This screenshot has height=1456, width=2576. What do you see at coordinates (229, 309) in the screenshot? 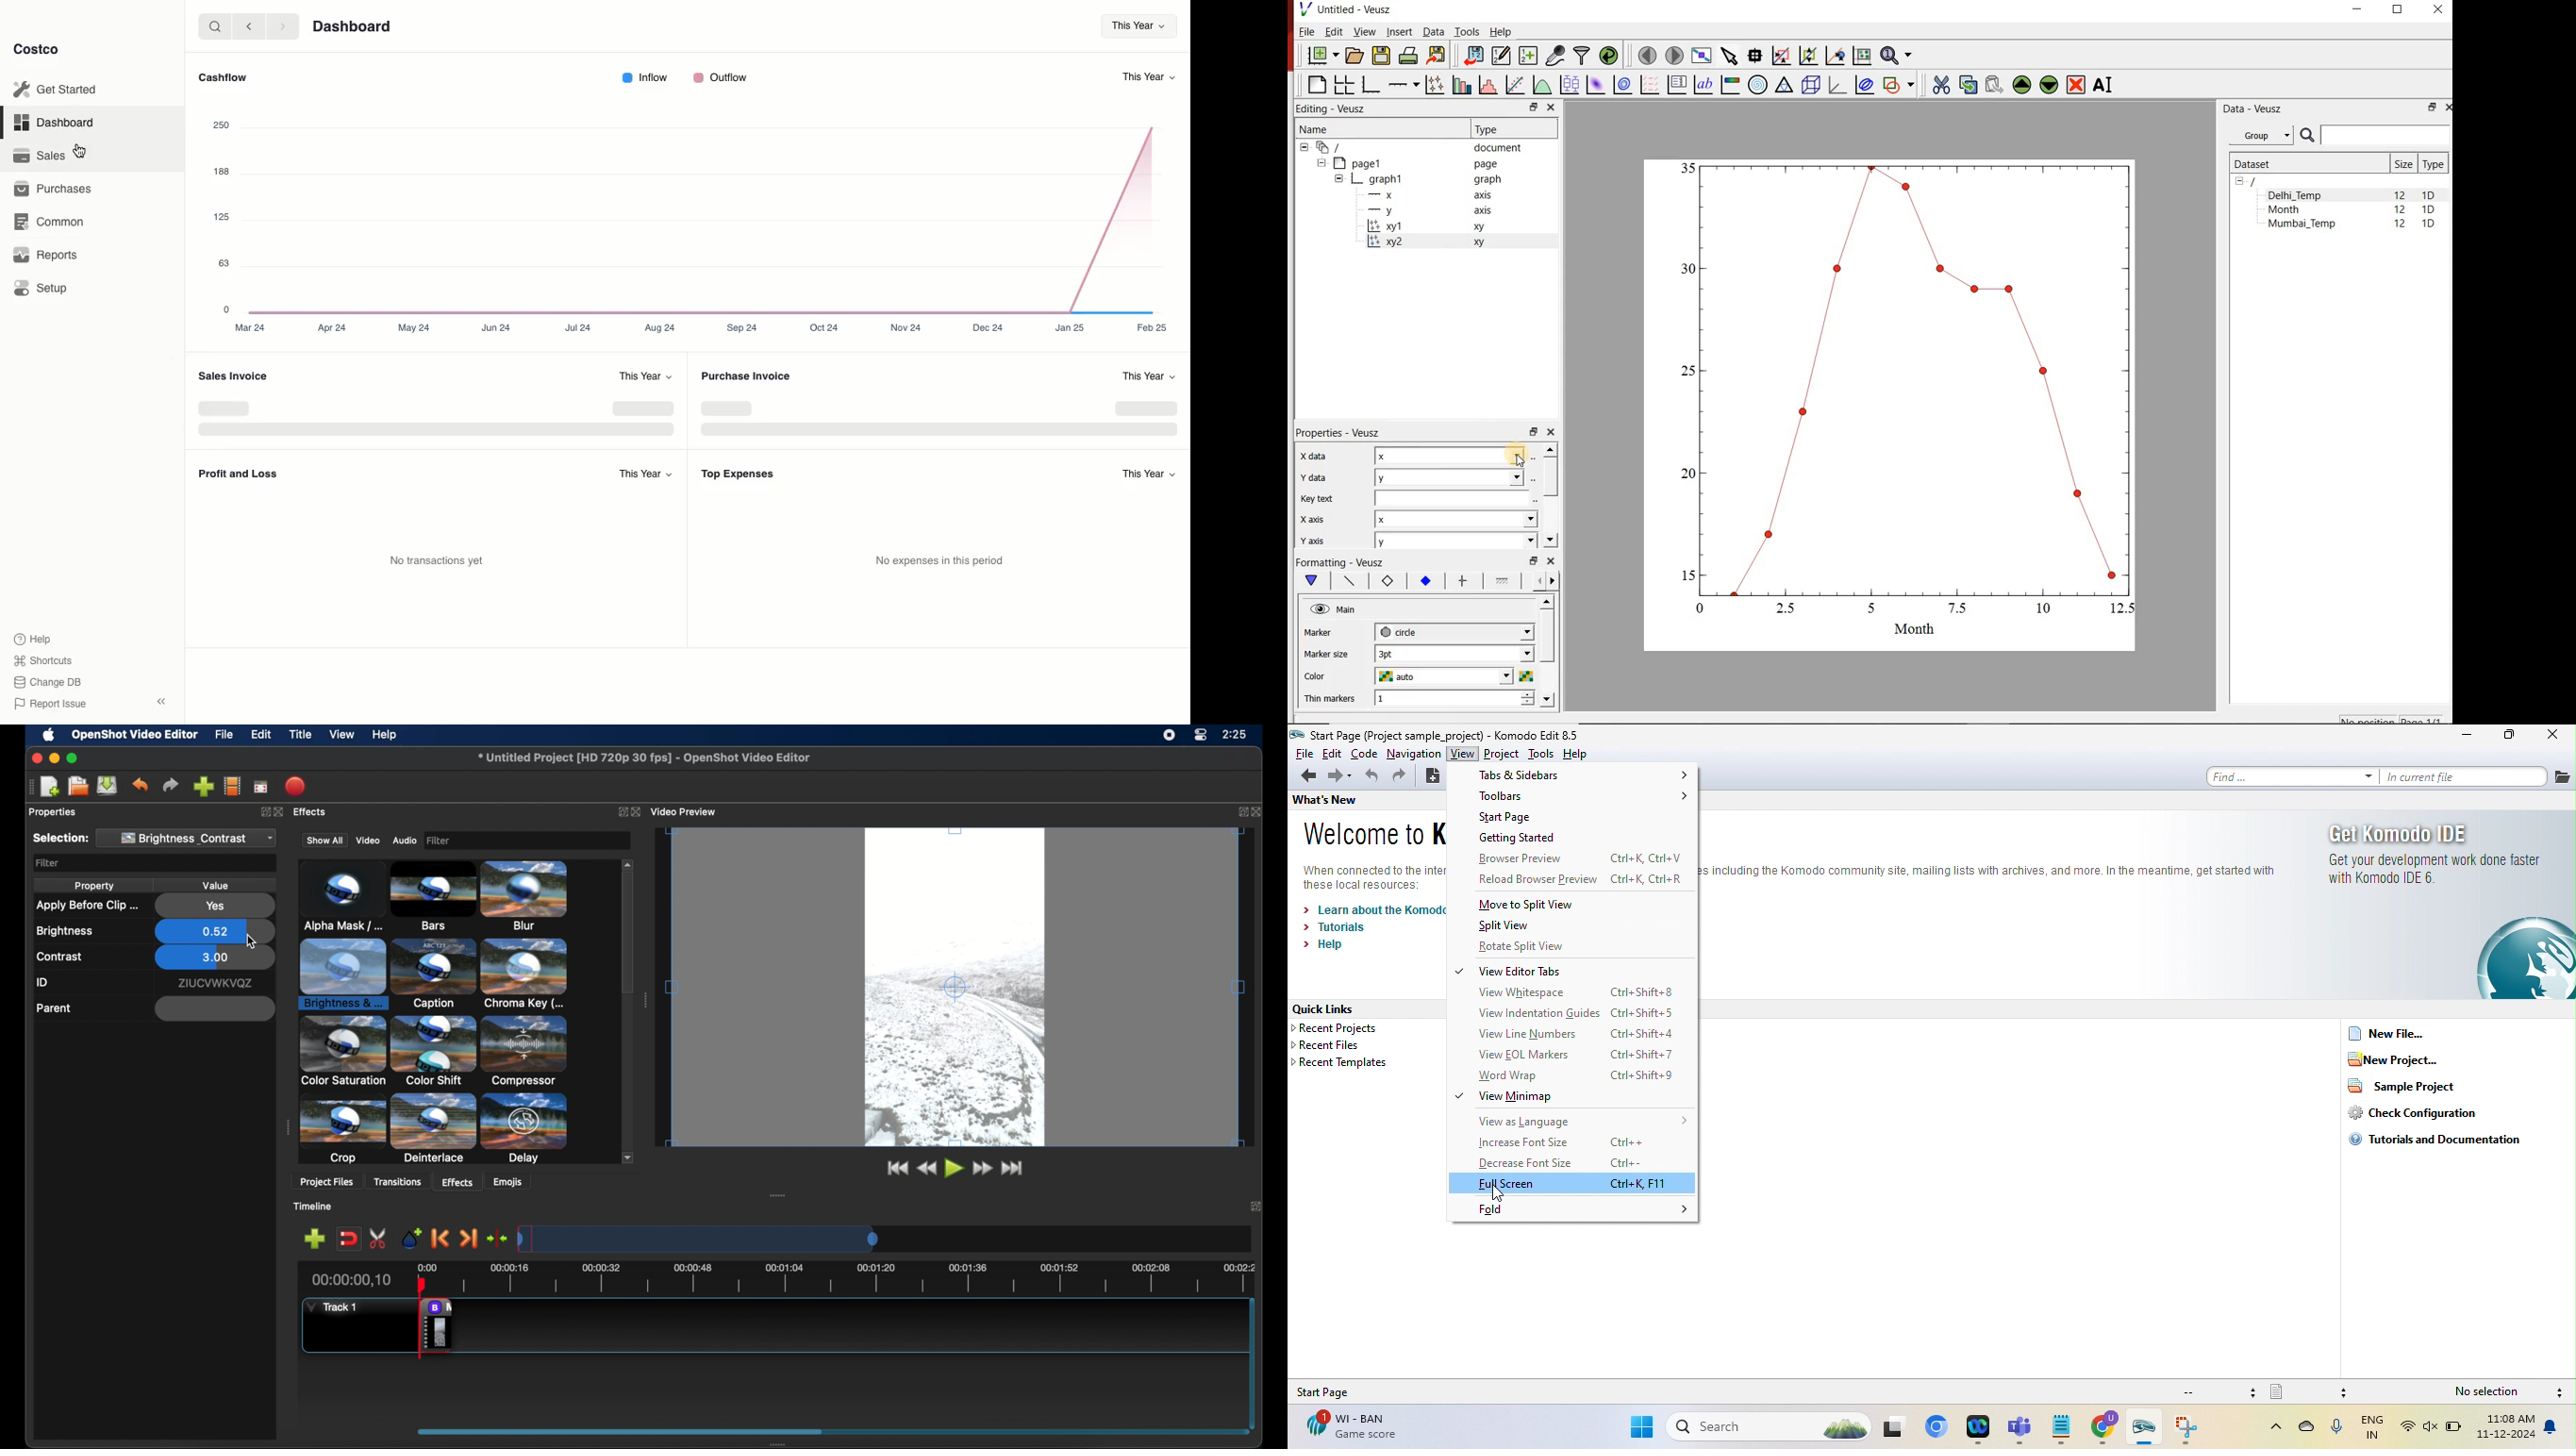
I see `0` at bounding box center [229, 309].